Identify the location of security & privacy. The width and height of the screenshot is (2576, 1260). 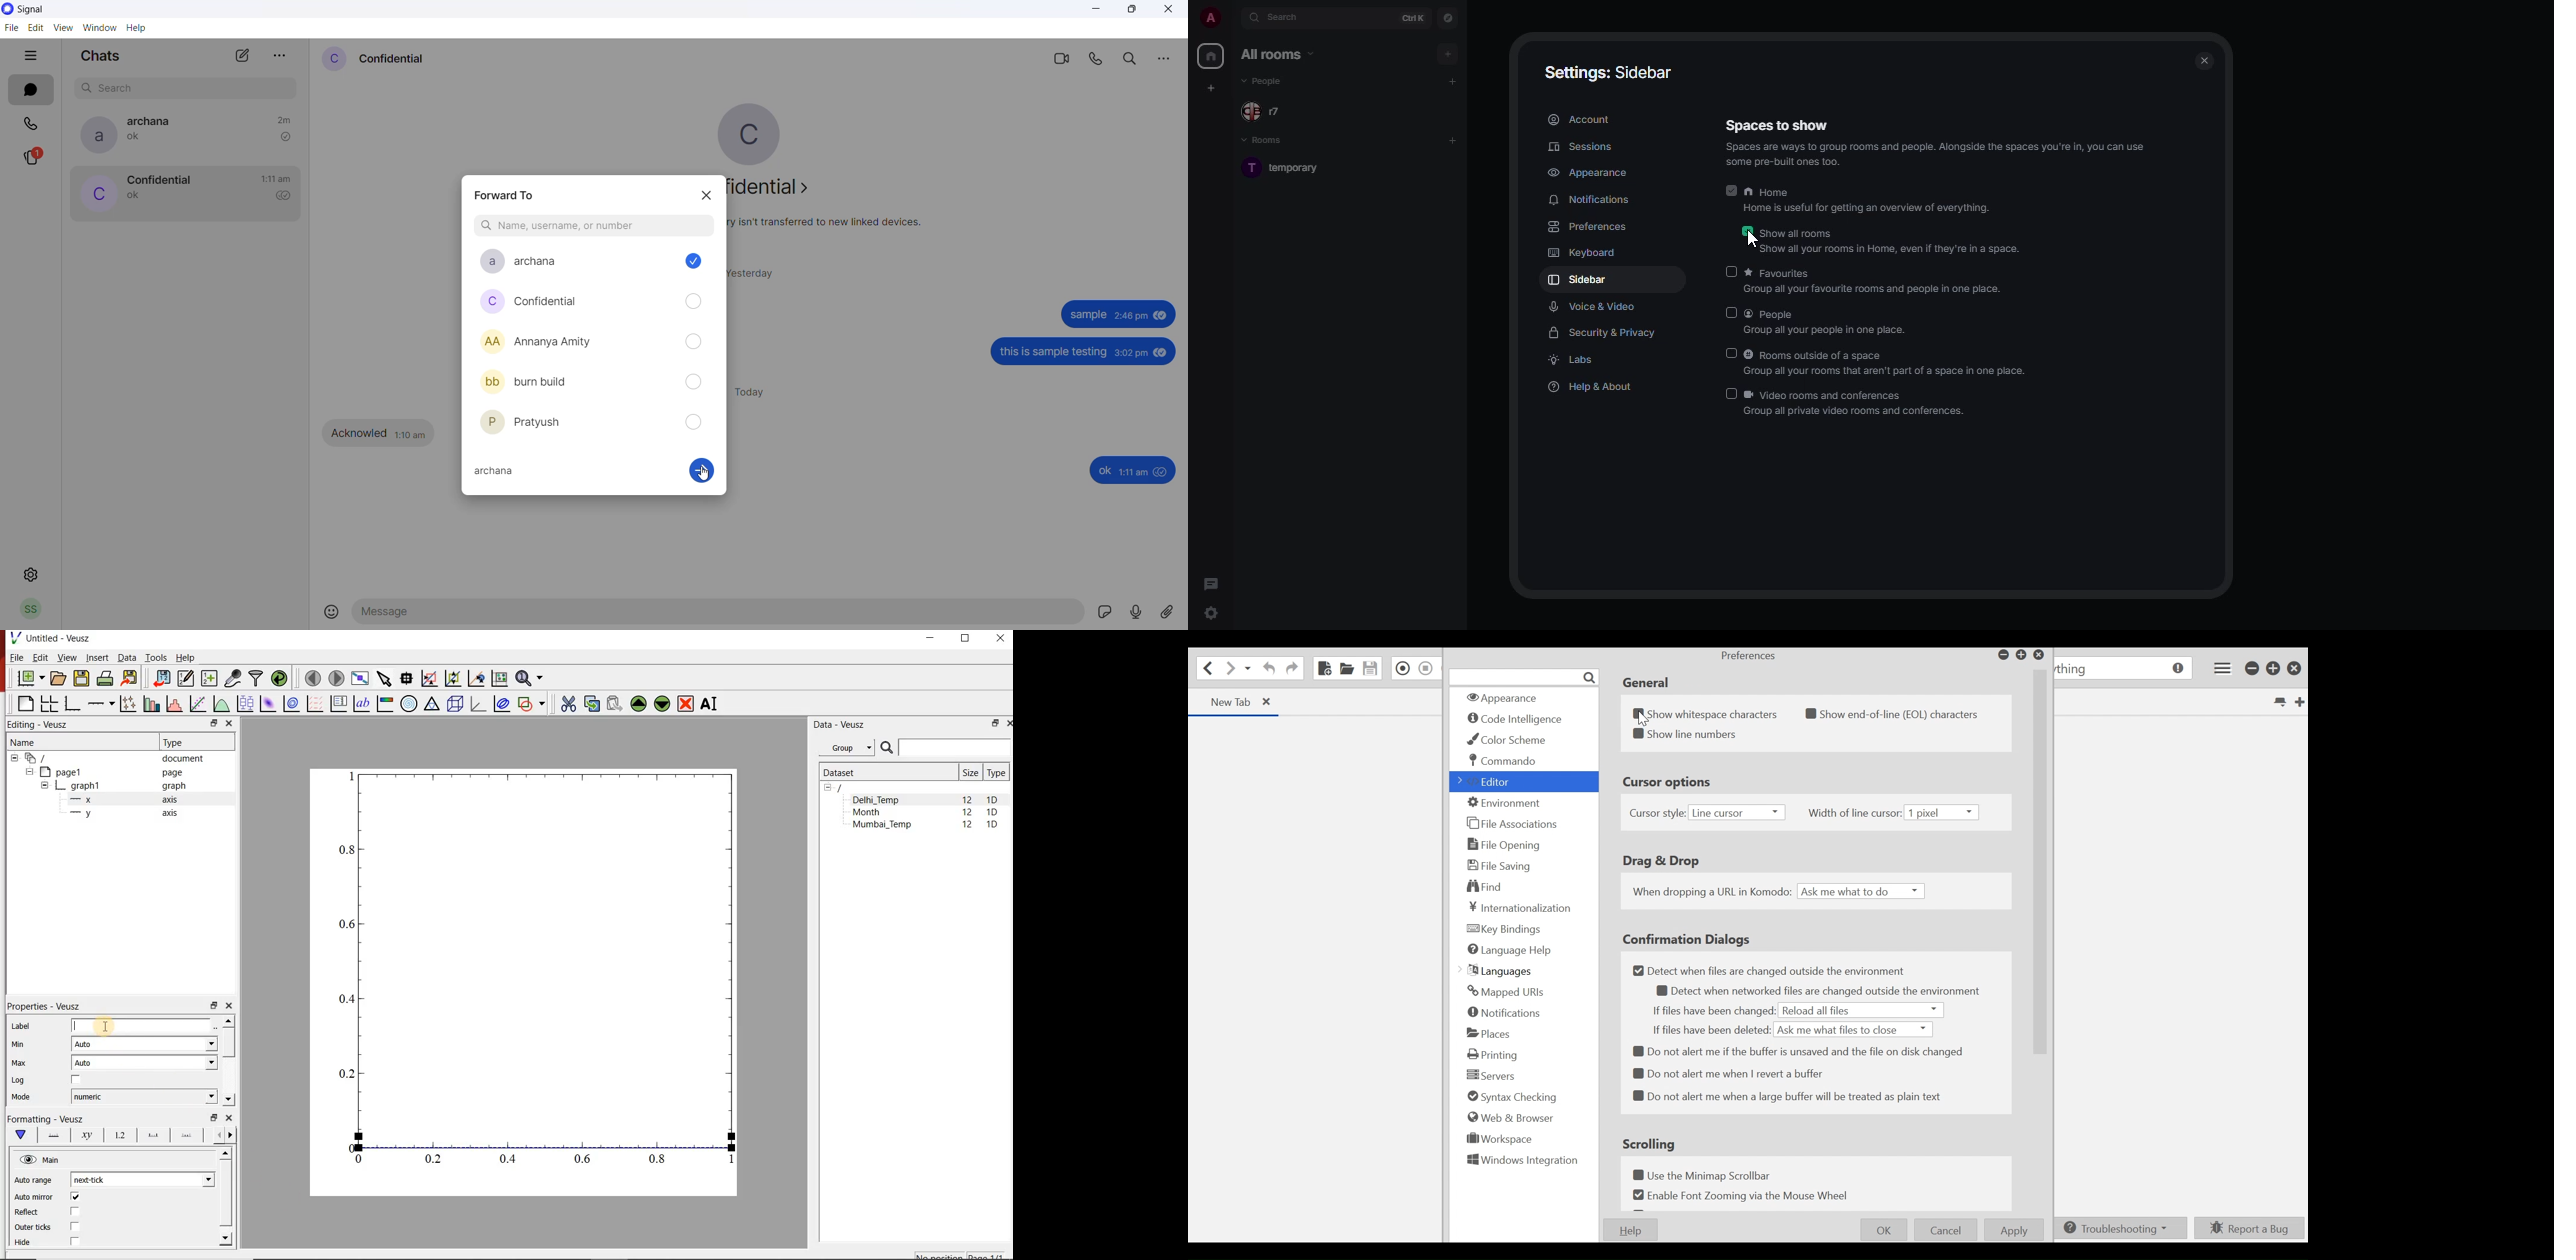
(1604, 330).